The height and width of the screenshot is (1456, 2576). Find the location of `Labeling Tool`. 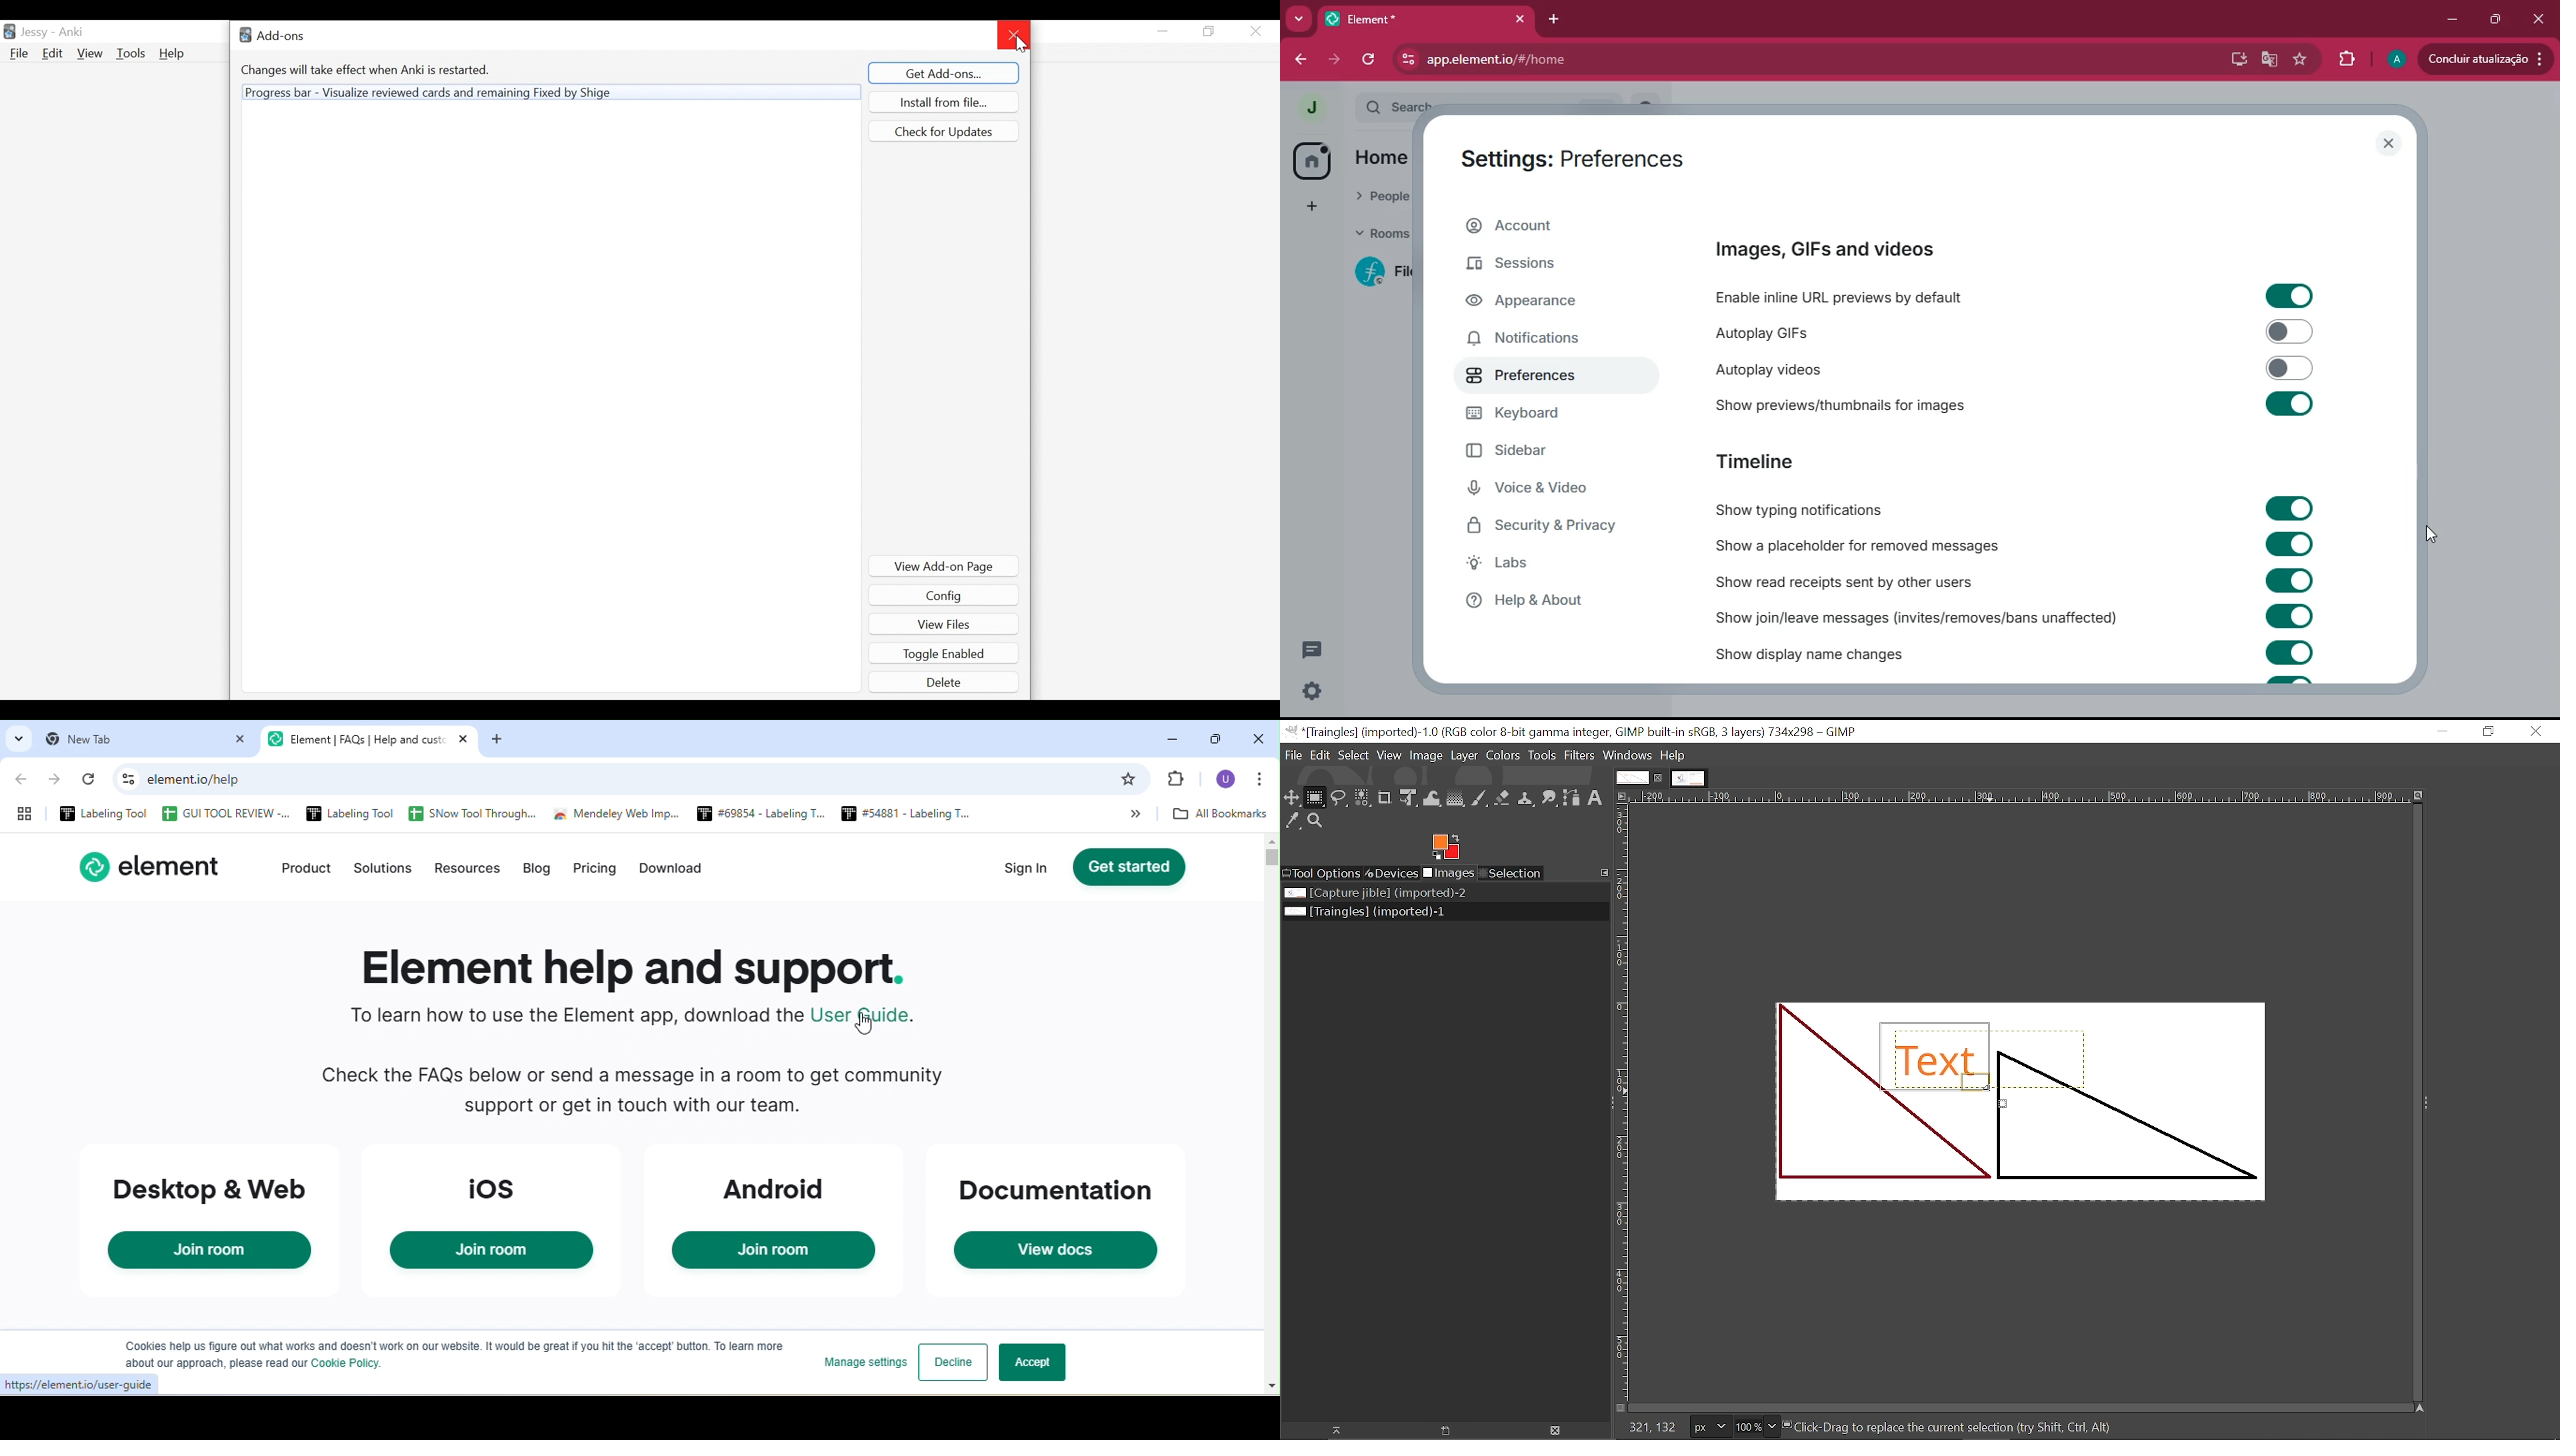

Labeling Tool is located at coordinates (105, 814).